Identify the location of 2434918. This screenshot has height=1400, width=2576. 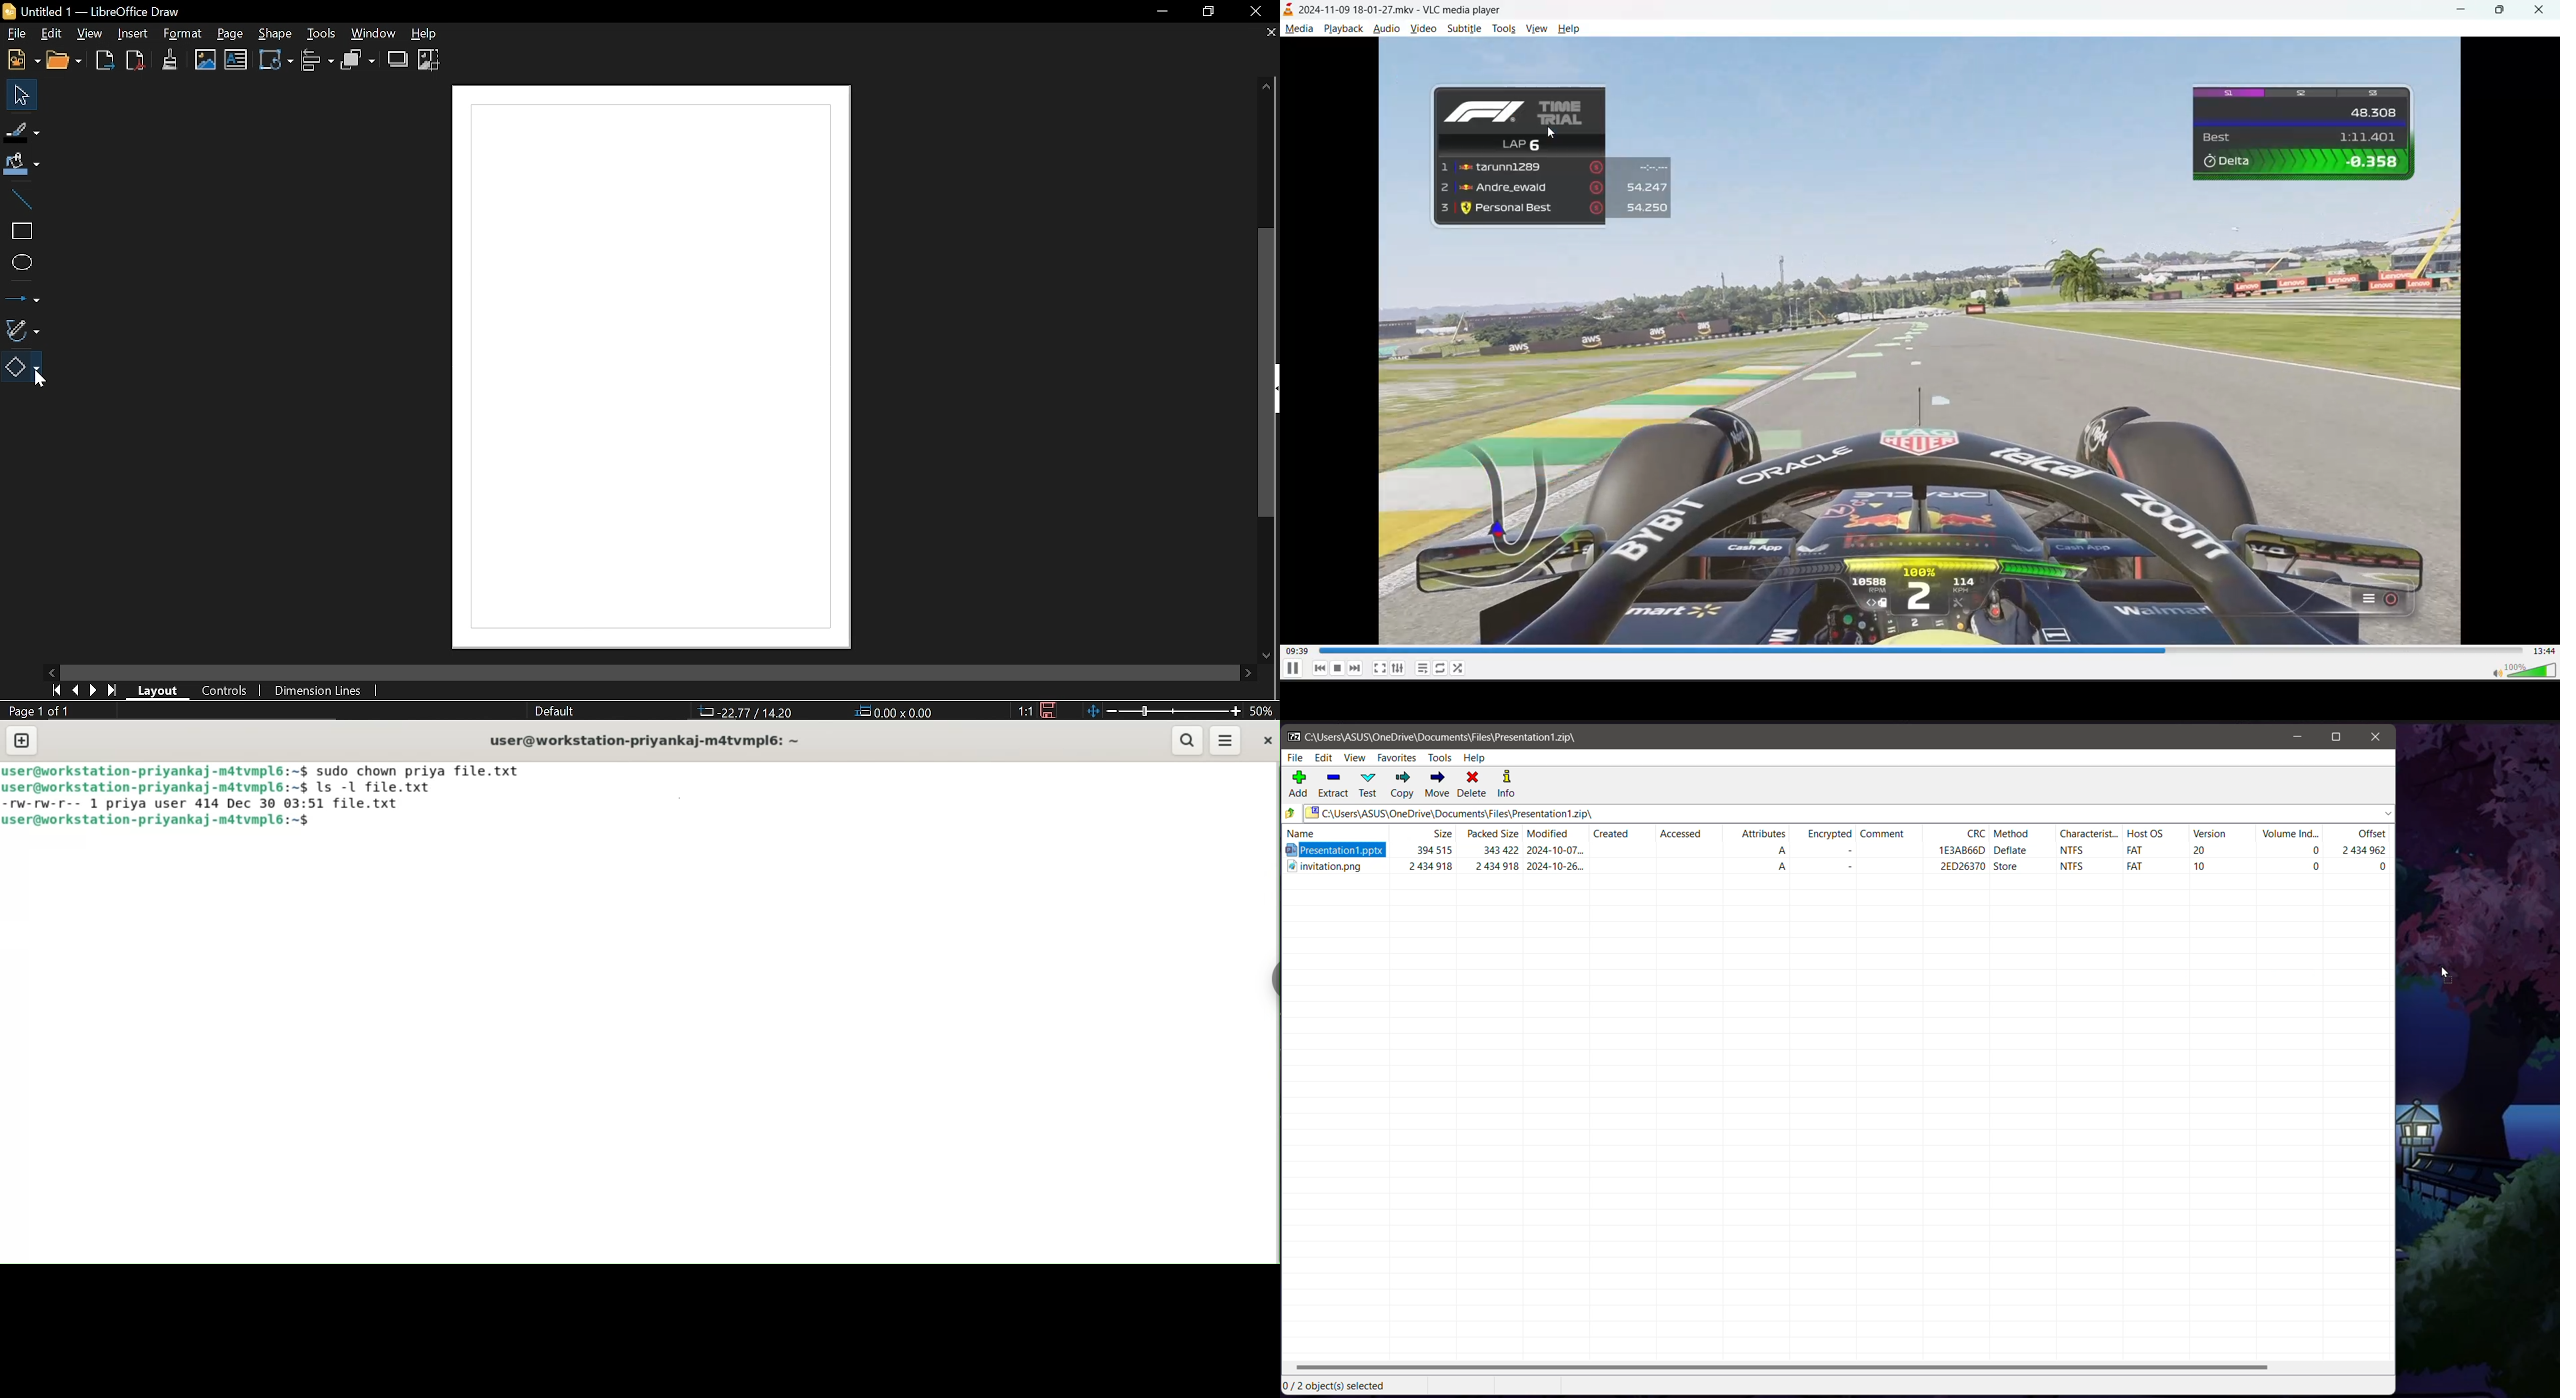
(1427, 870).